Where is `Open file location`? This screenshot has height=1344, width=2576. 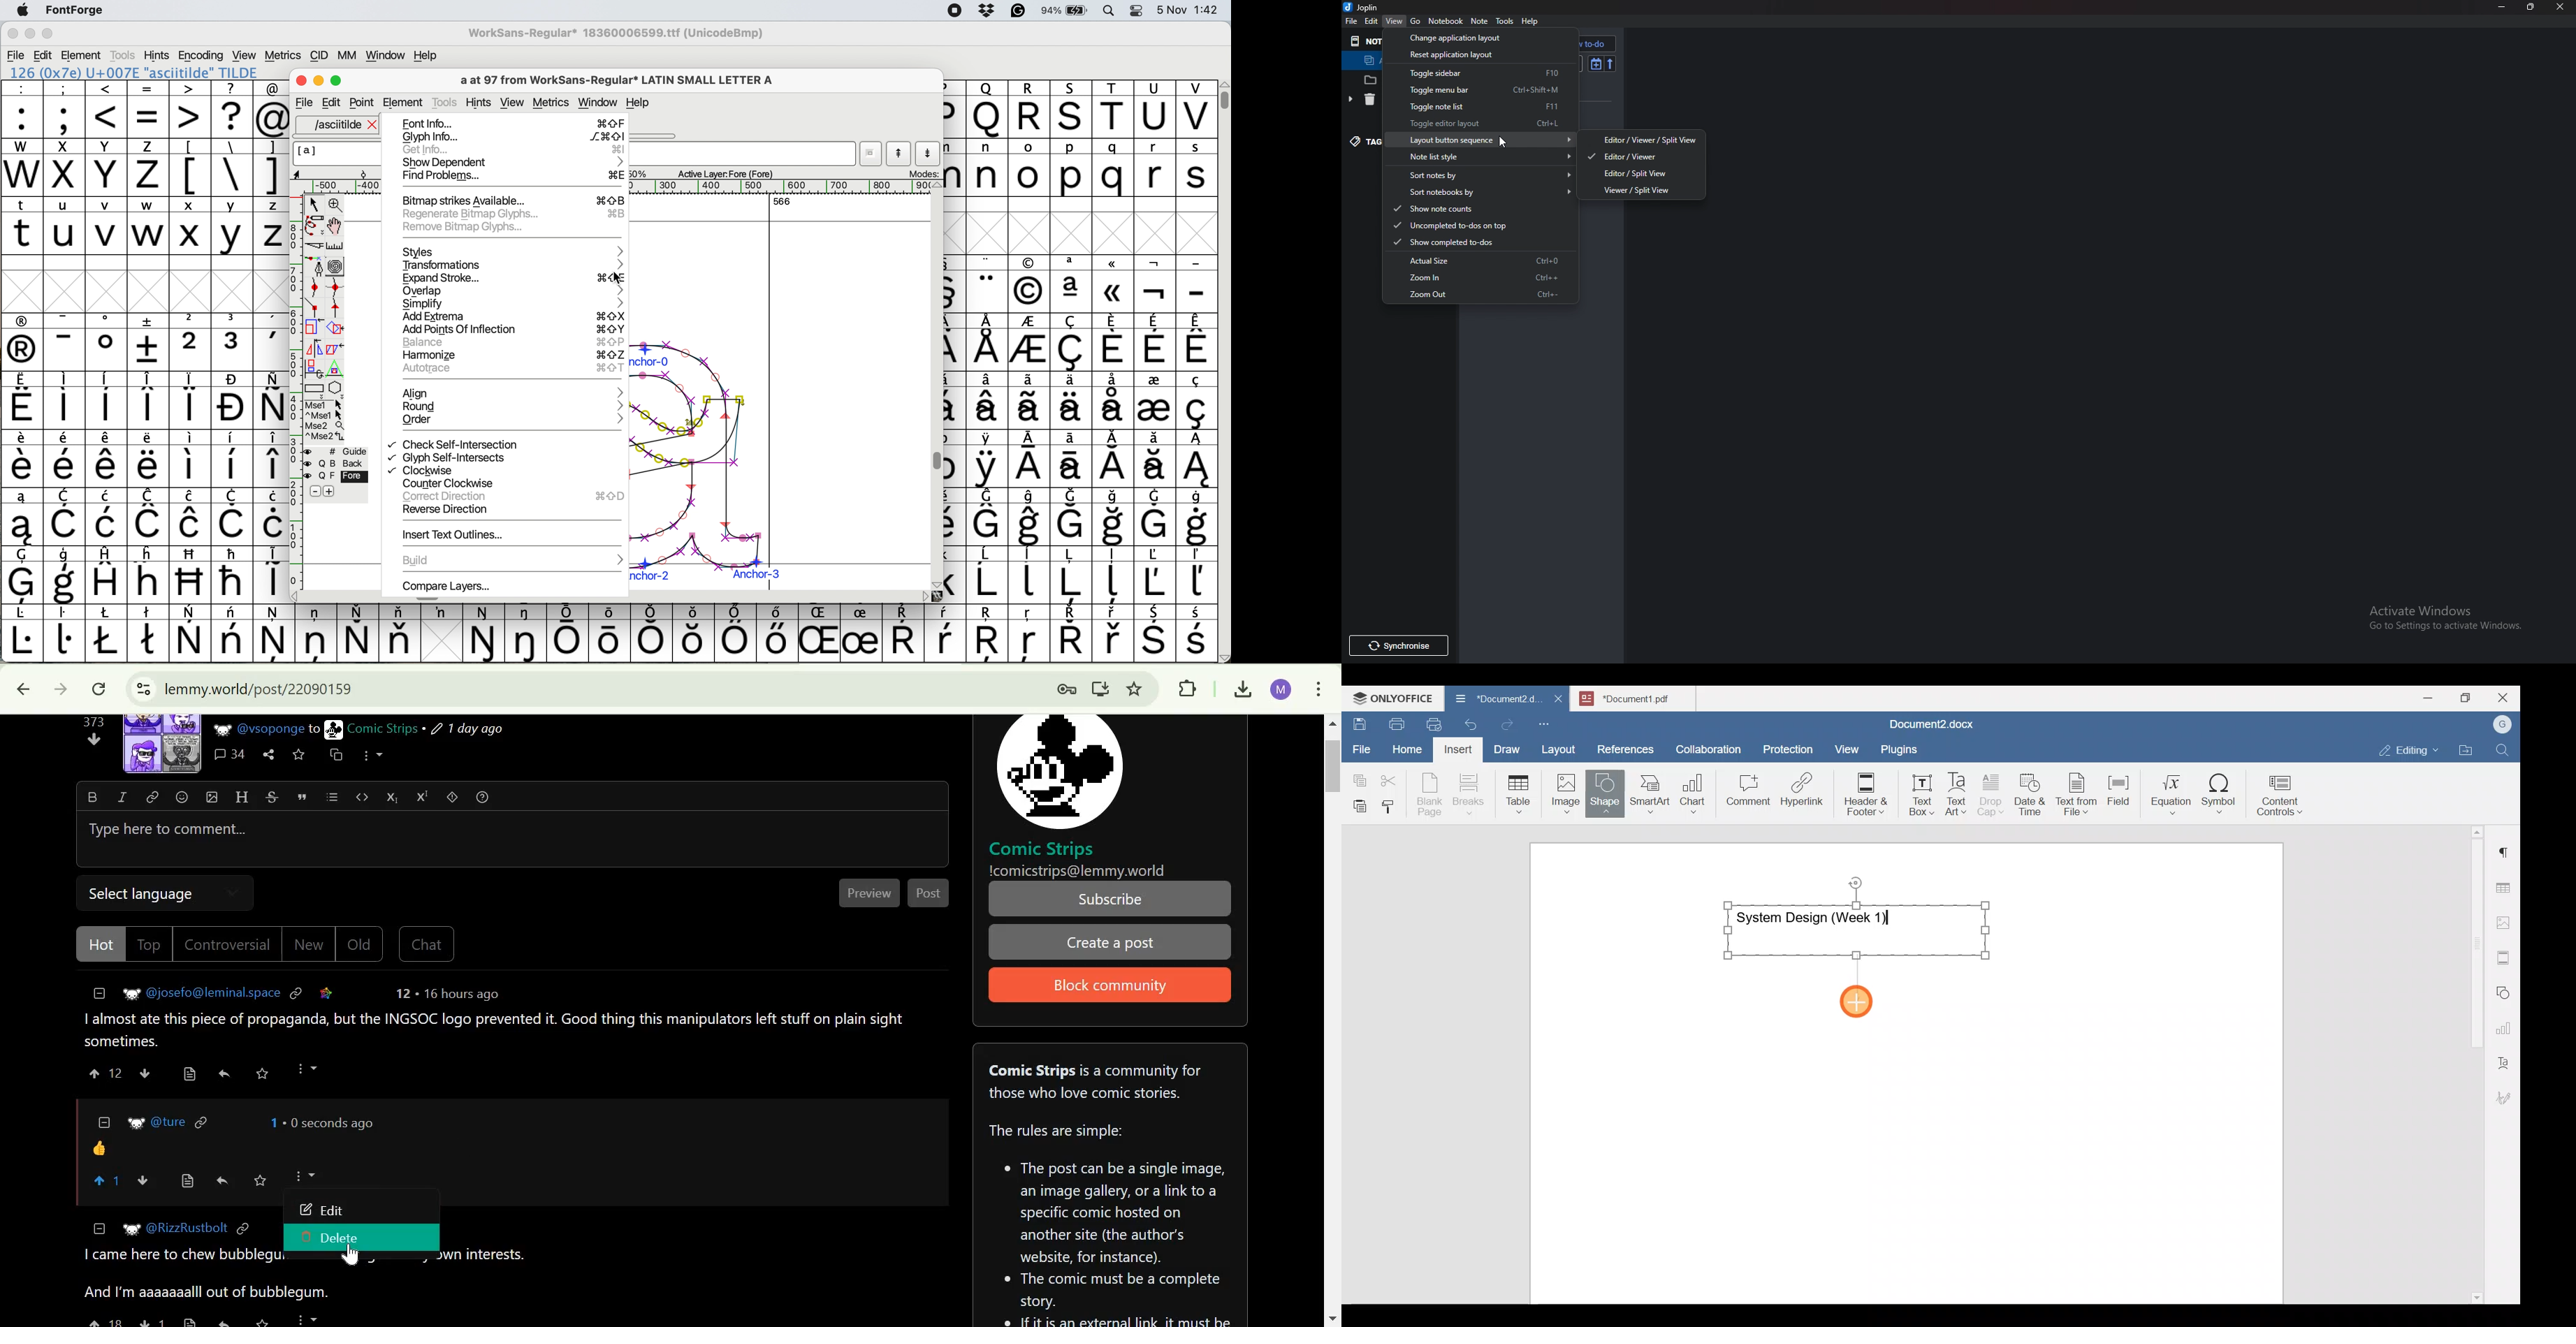
Open file location is located at coordinates (2469, 751).